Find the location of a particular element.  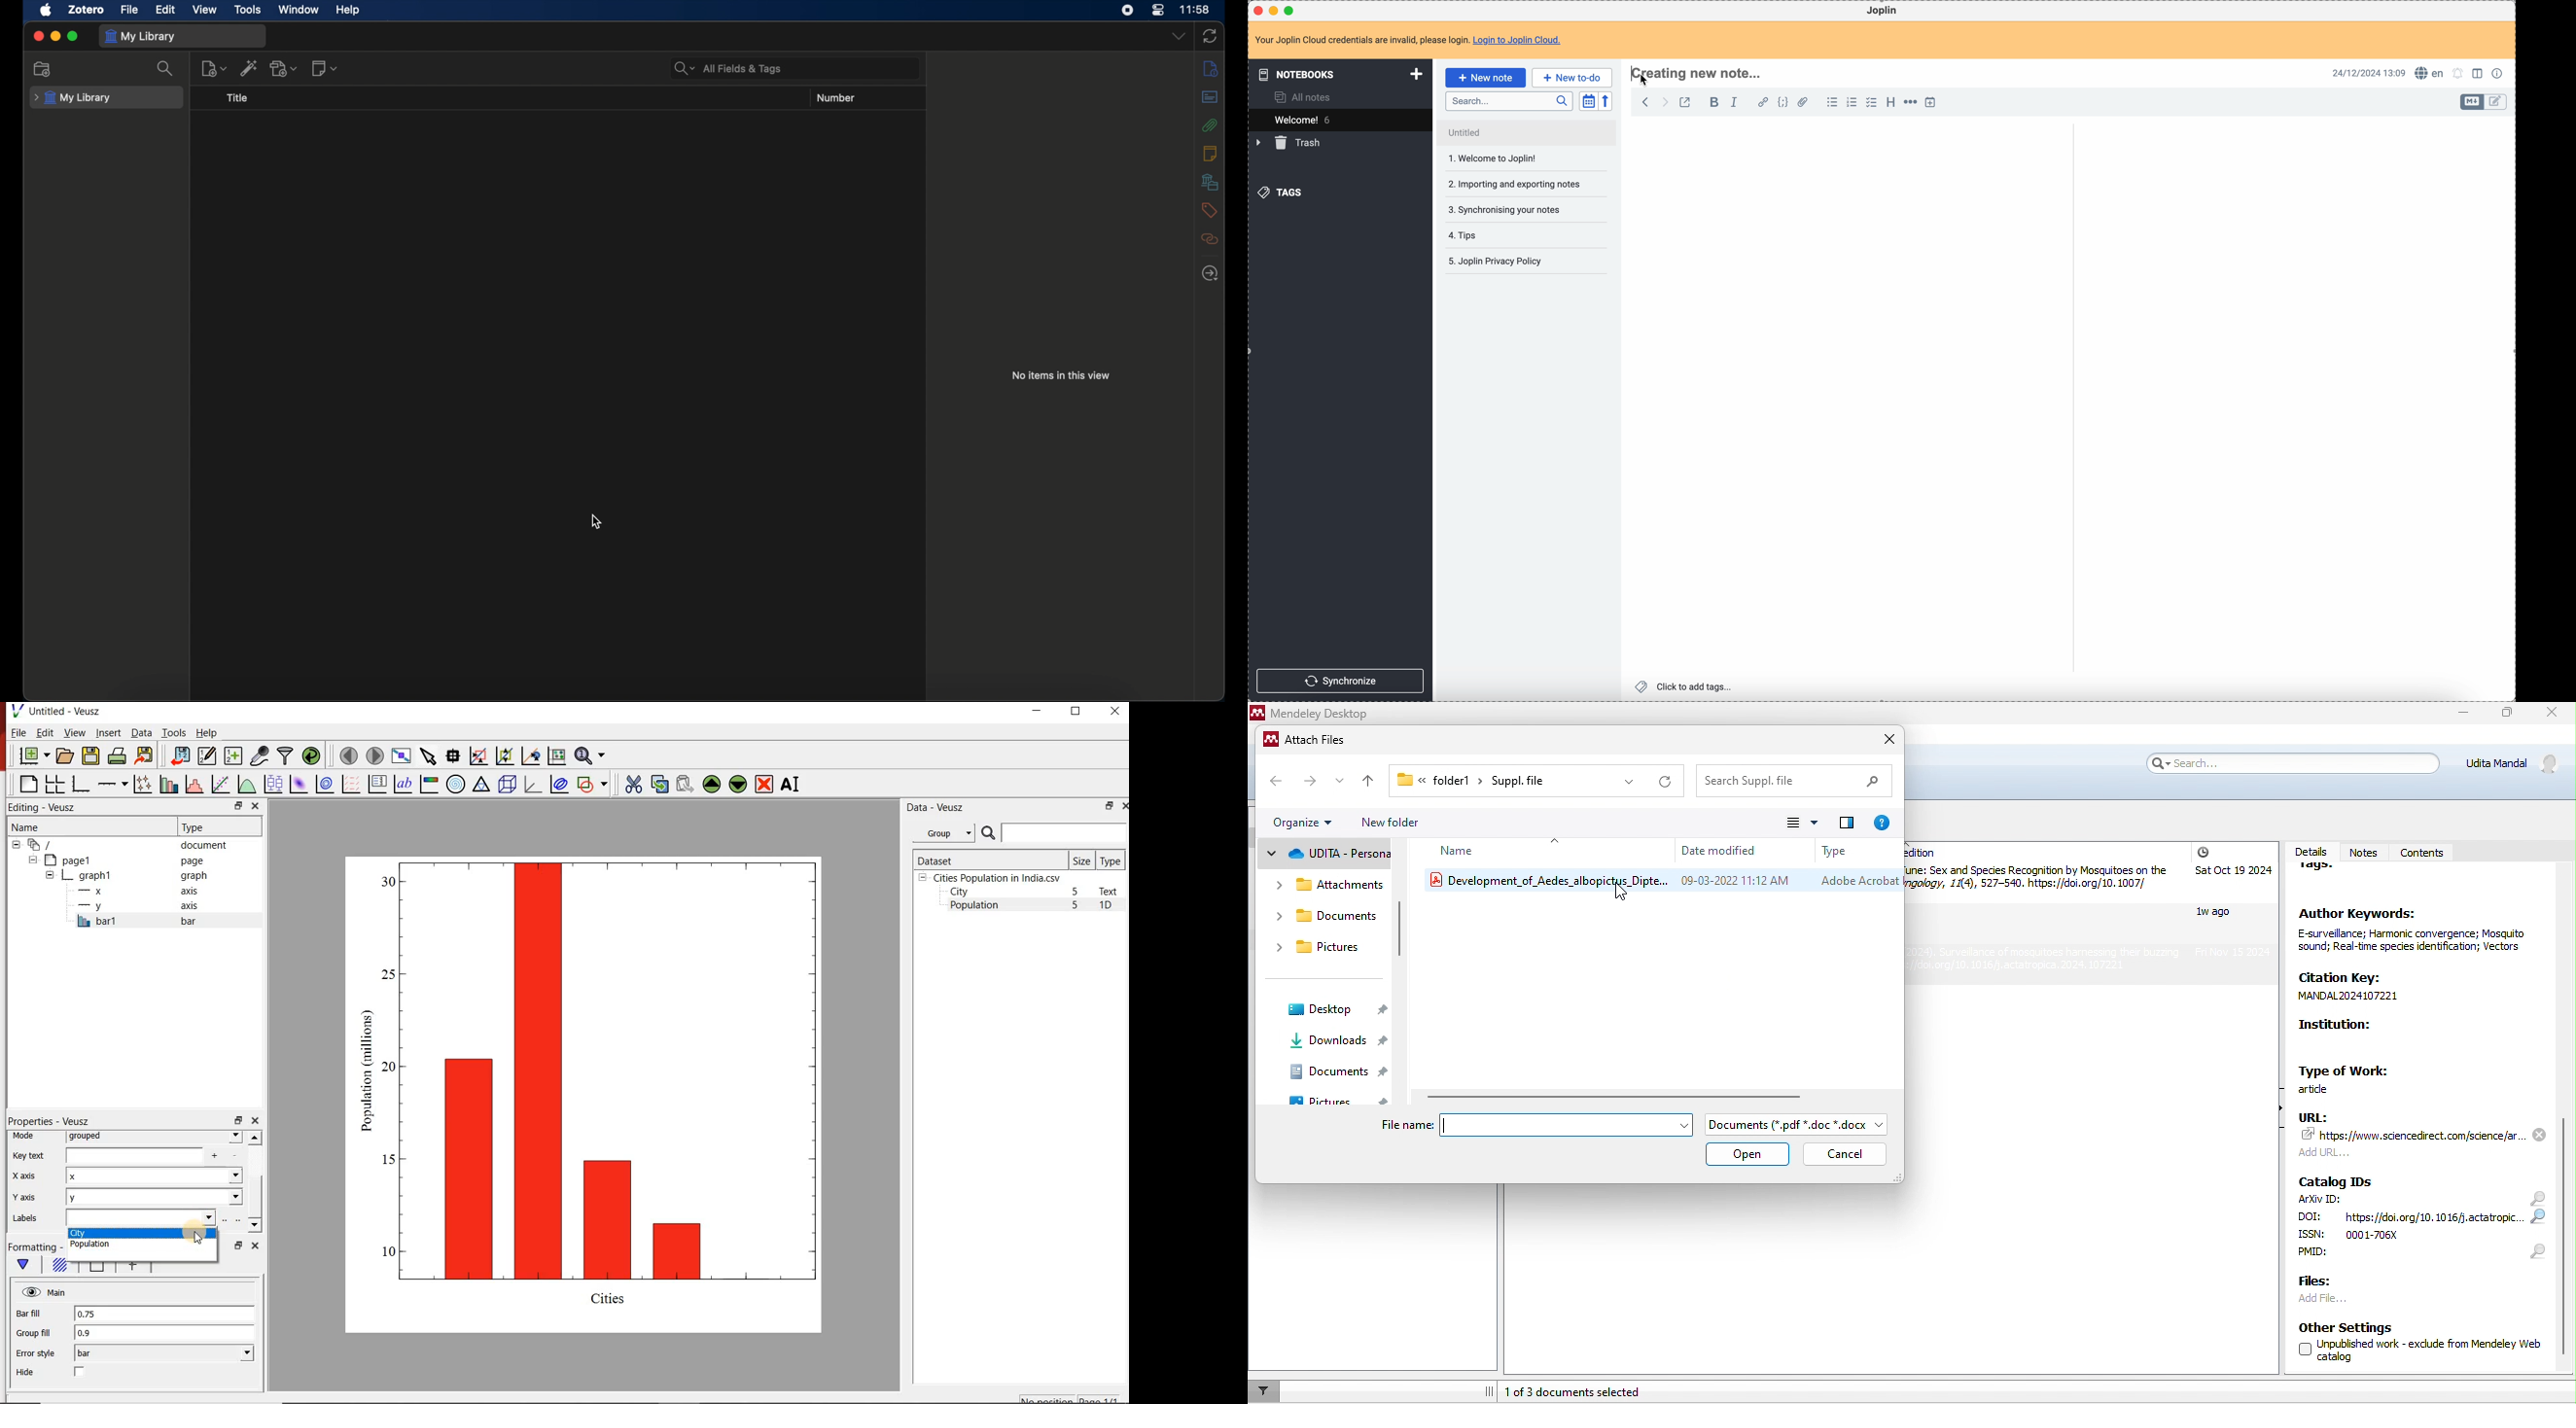

search is located at coordinates (2536, 1225).